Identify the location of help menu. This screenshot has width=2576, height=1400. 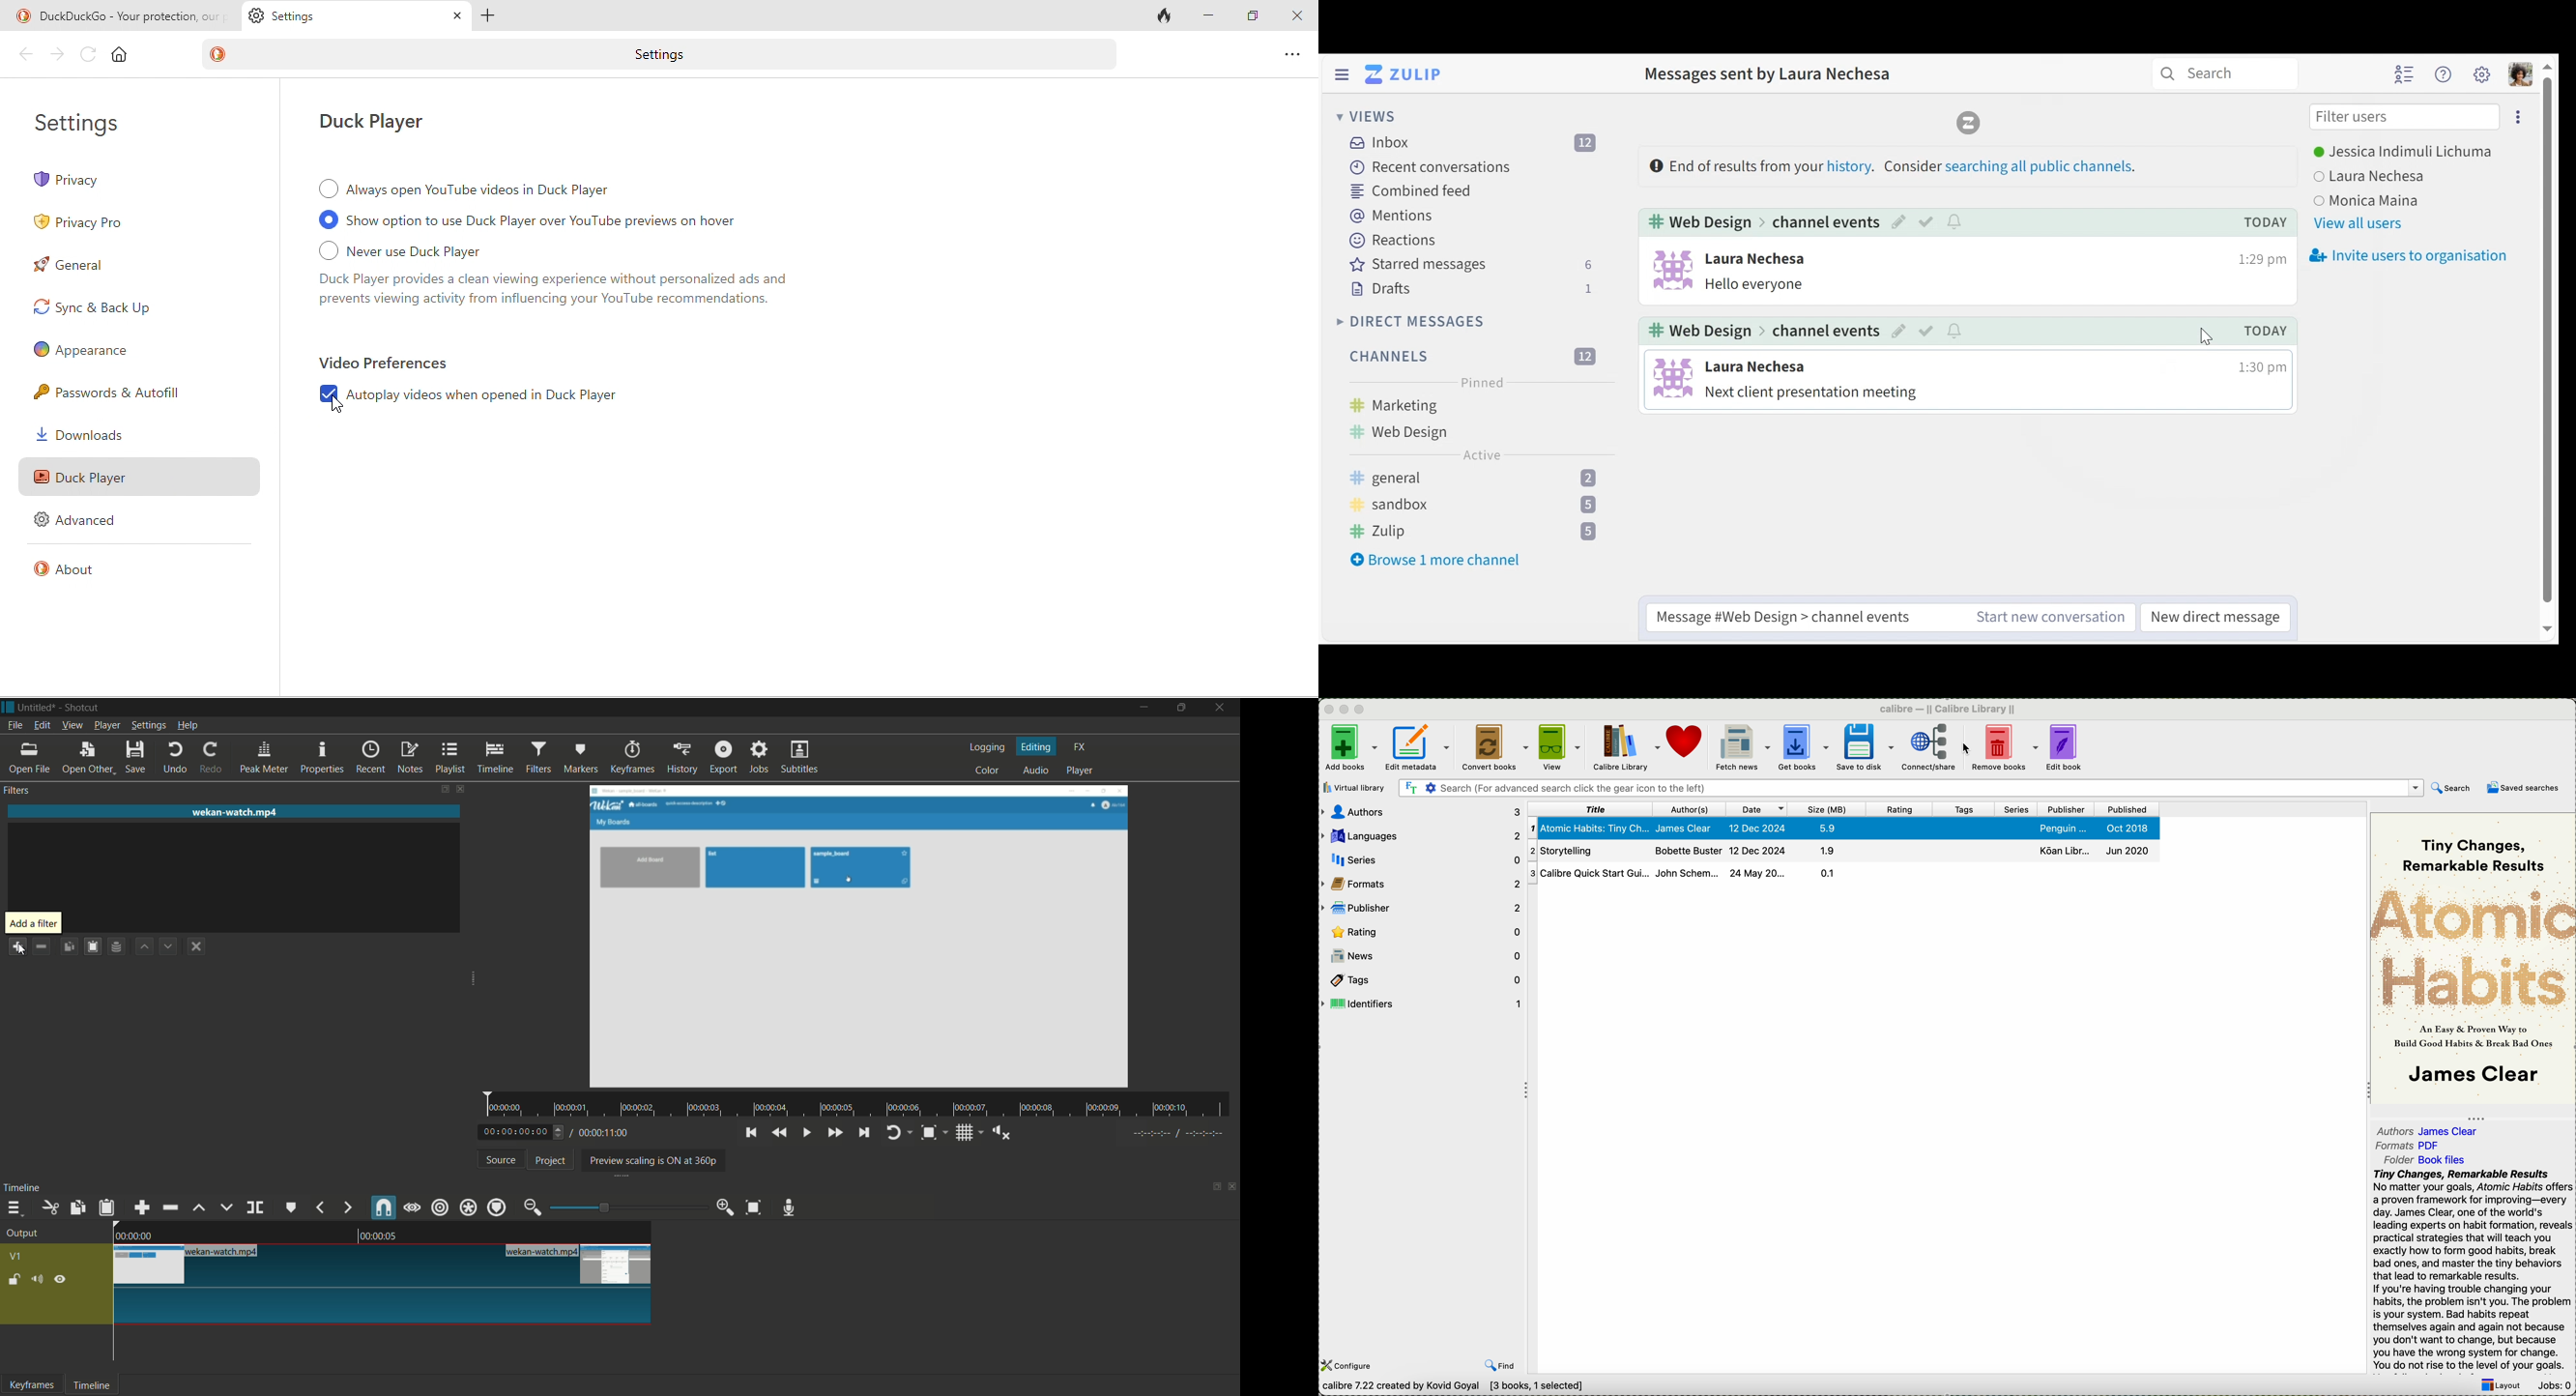
(188, 726).